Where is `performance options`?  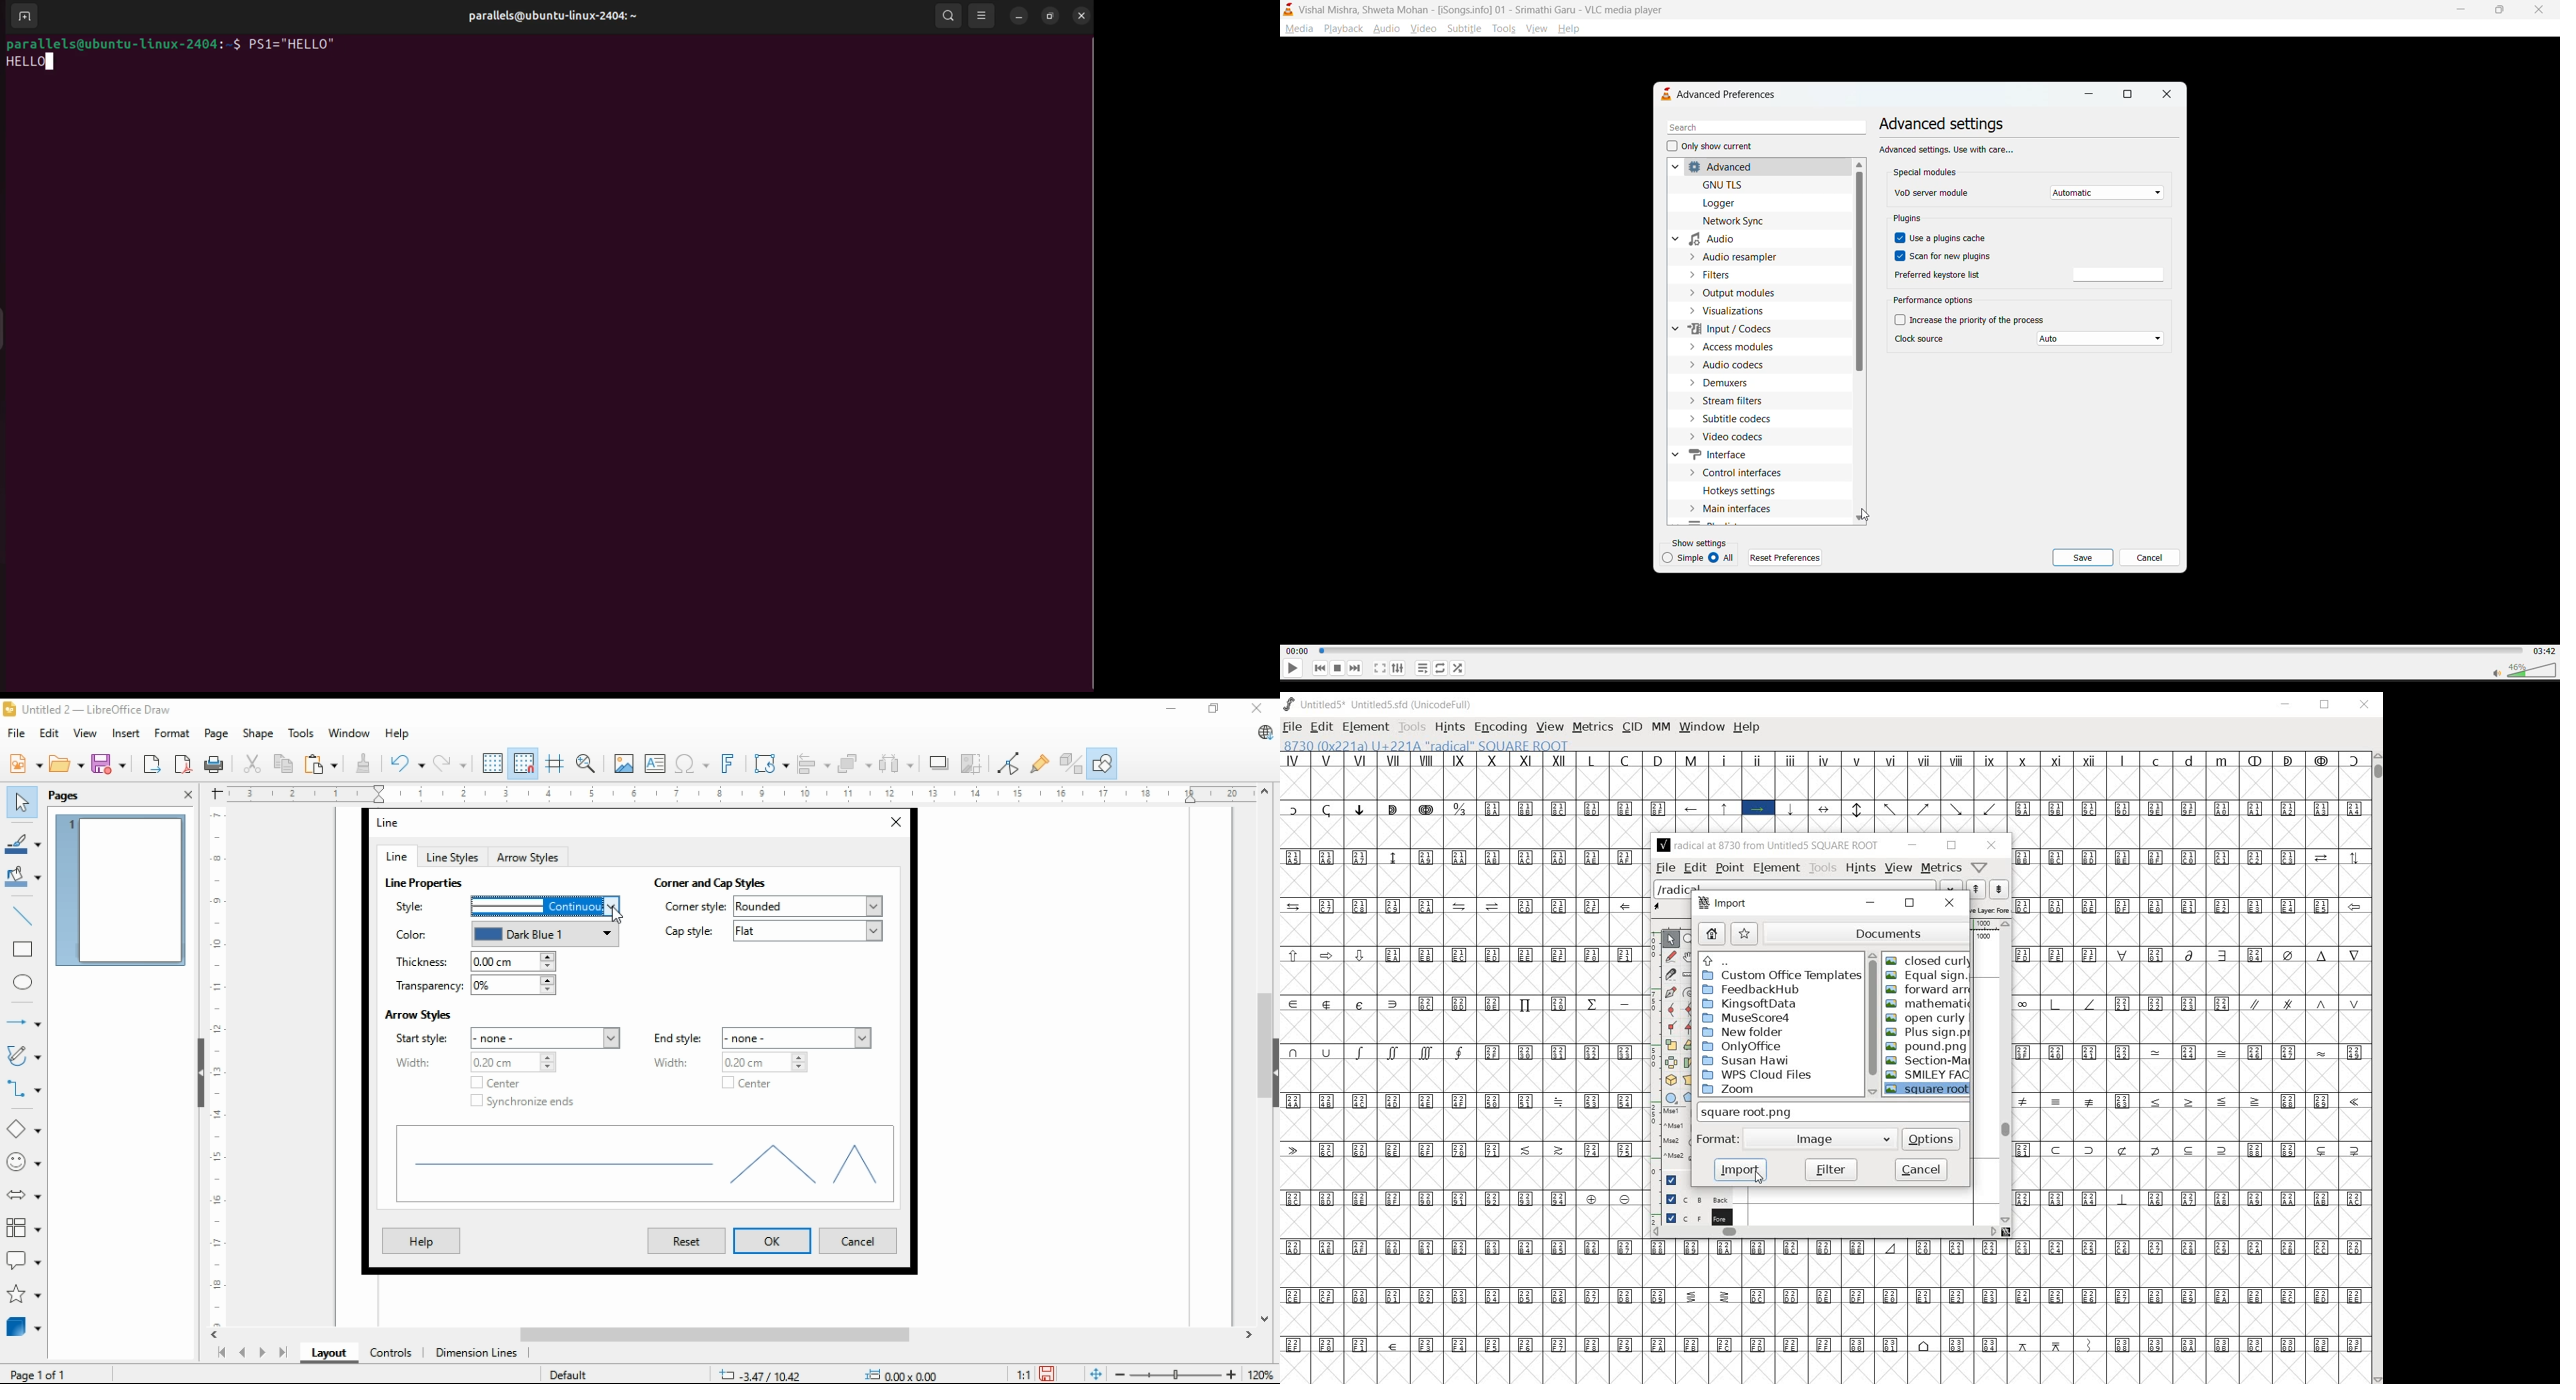 performance options is located at coordinates (1934, 301).